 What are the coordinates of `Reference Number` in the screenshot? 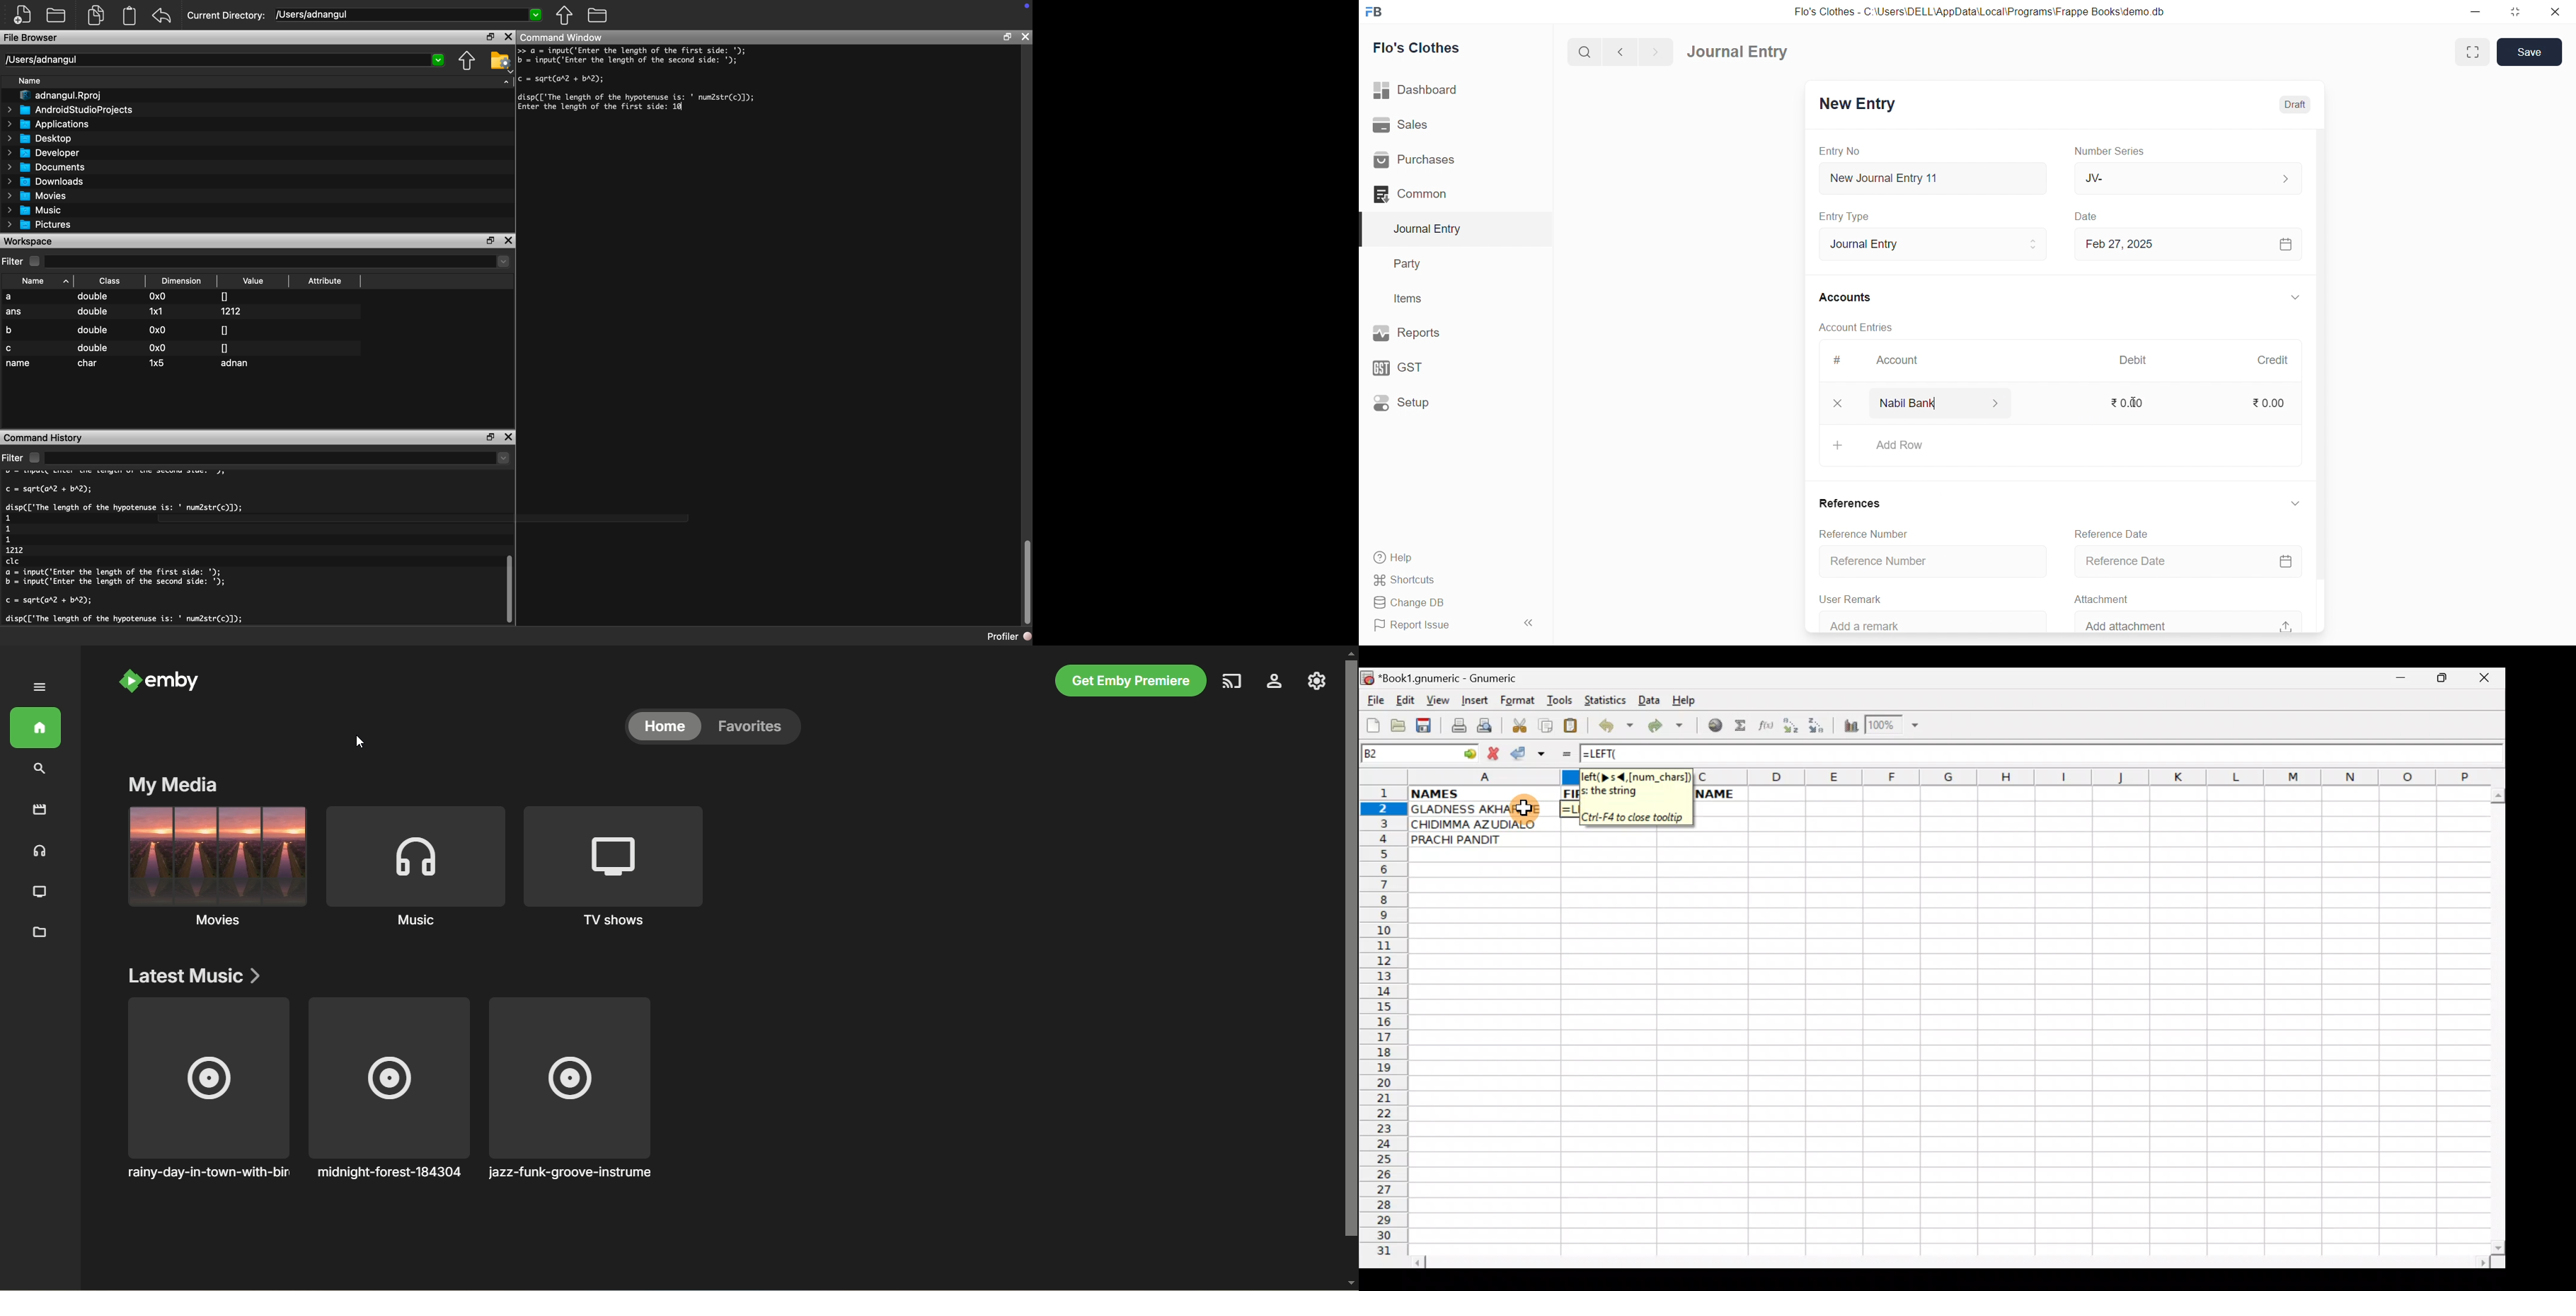 It's located at (1933, 559).